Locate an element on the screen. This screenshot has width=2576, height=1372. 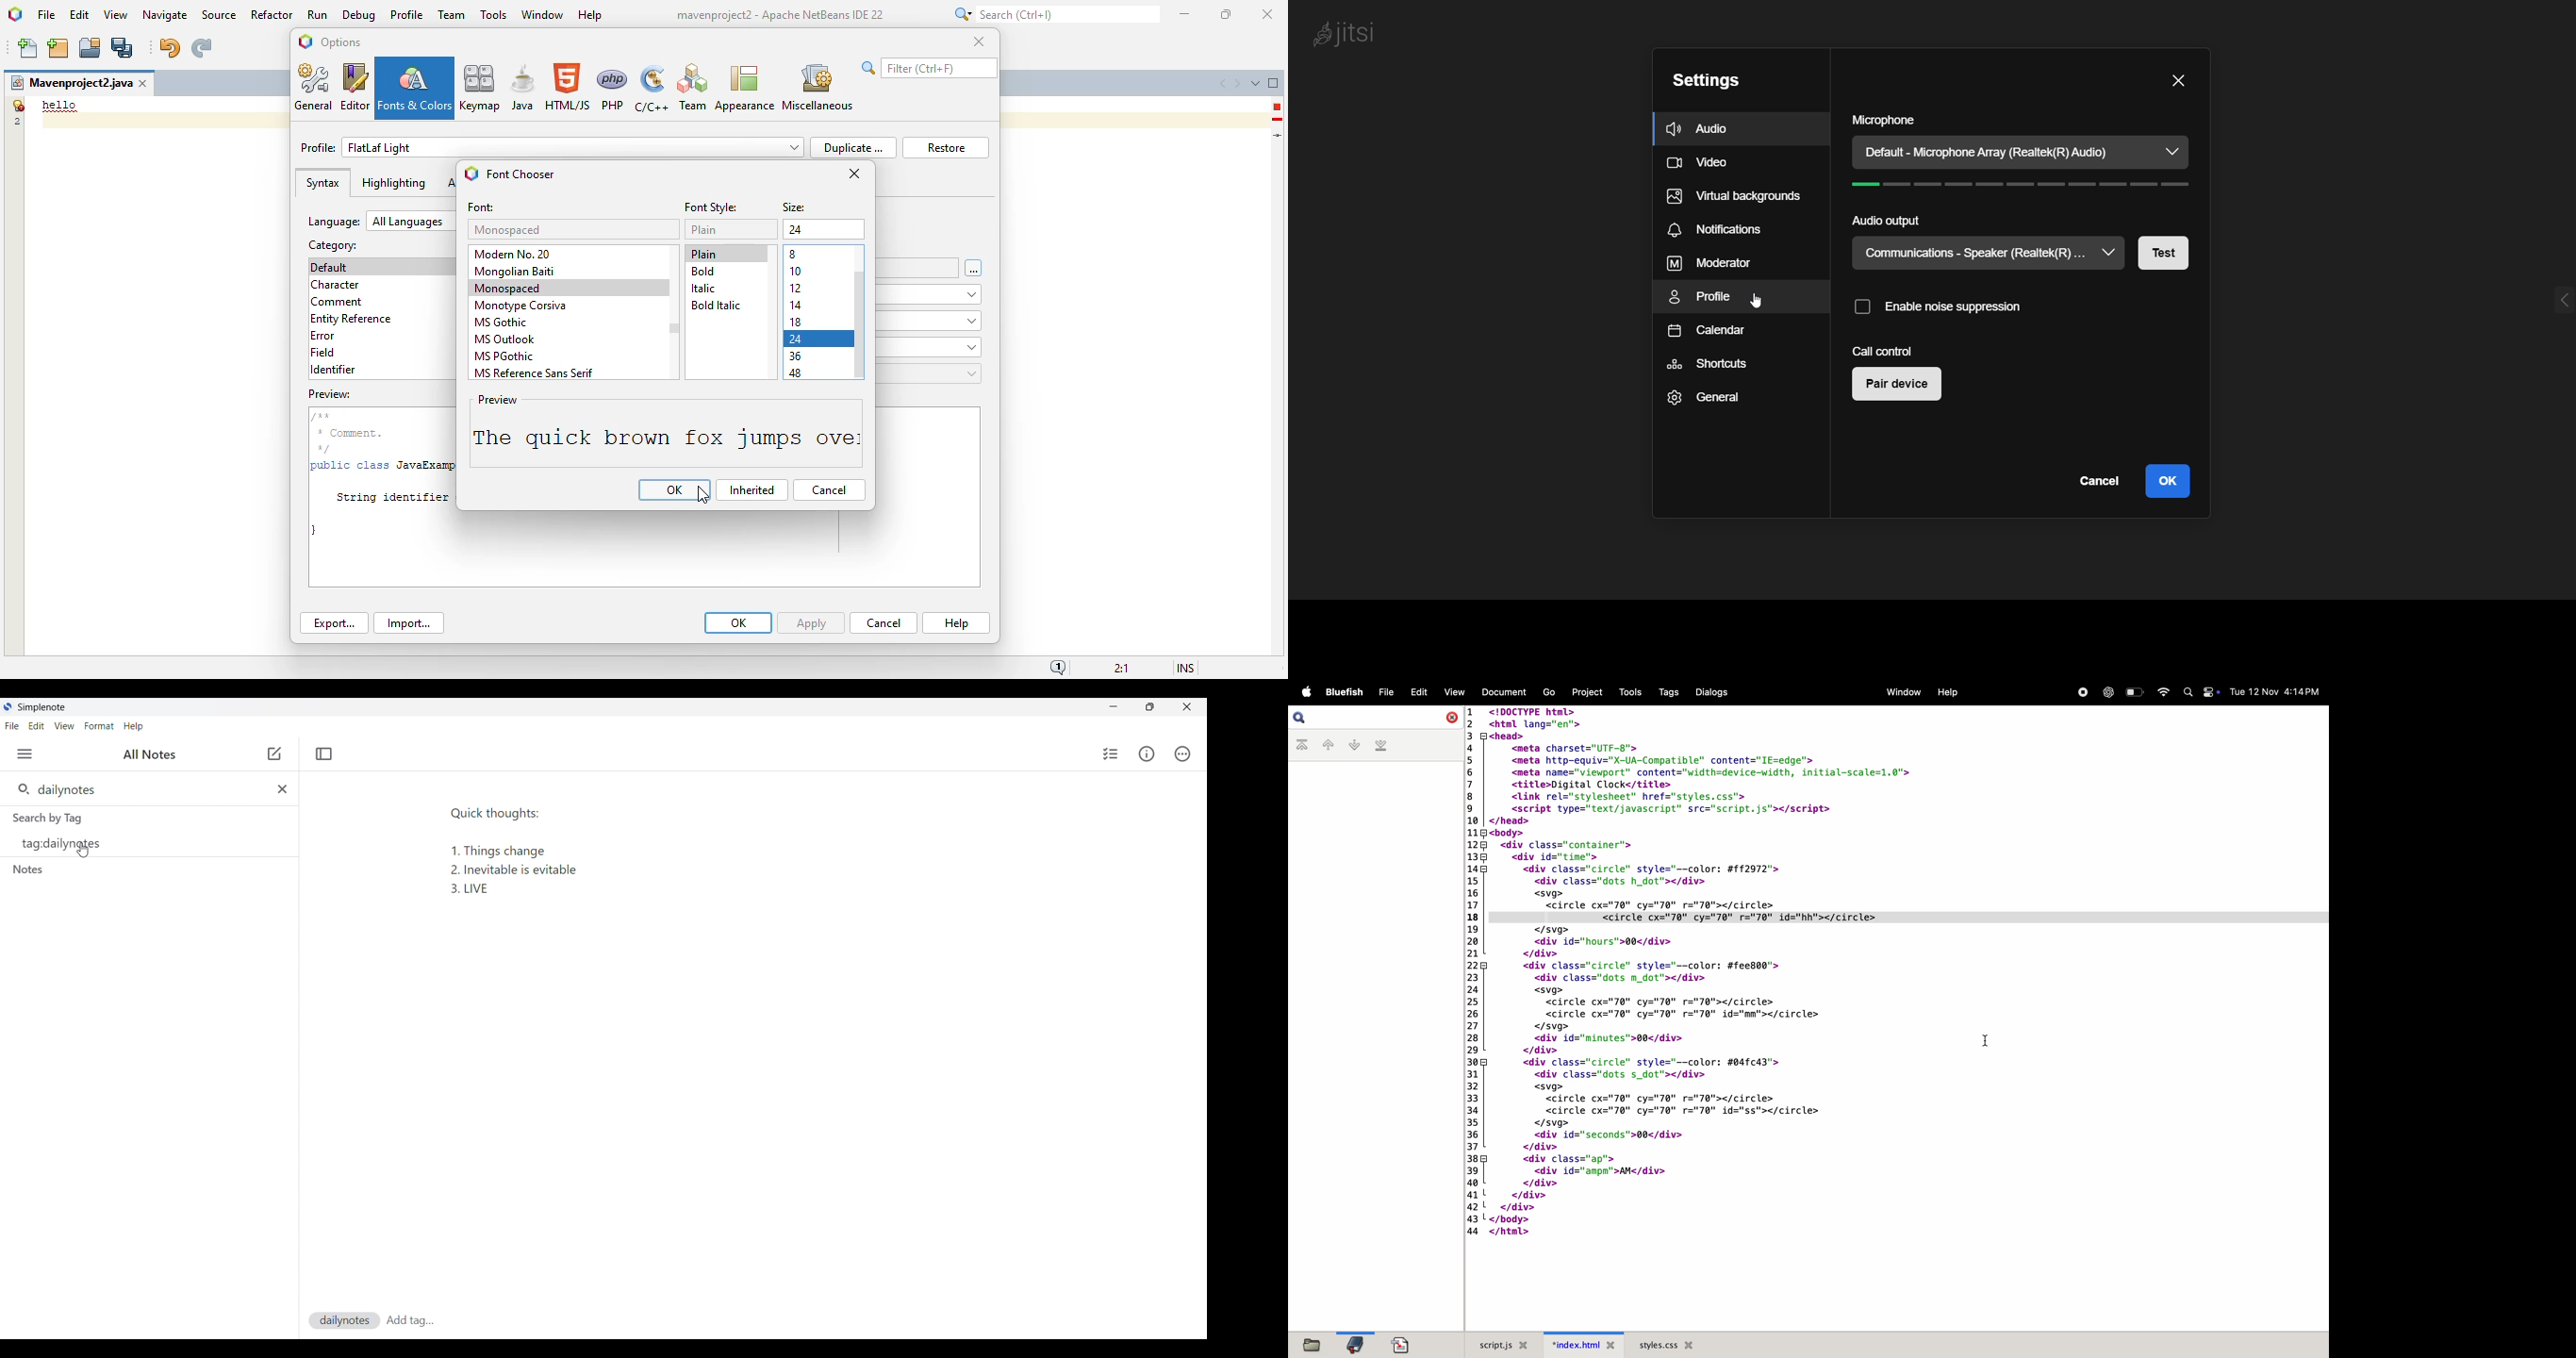
wifi is located at coordinates (2160, 692).